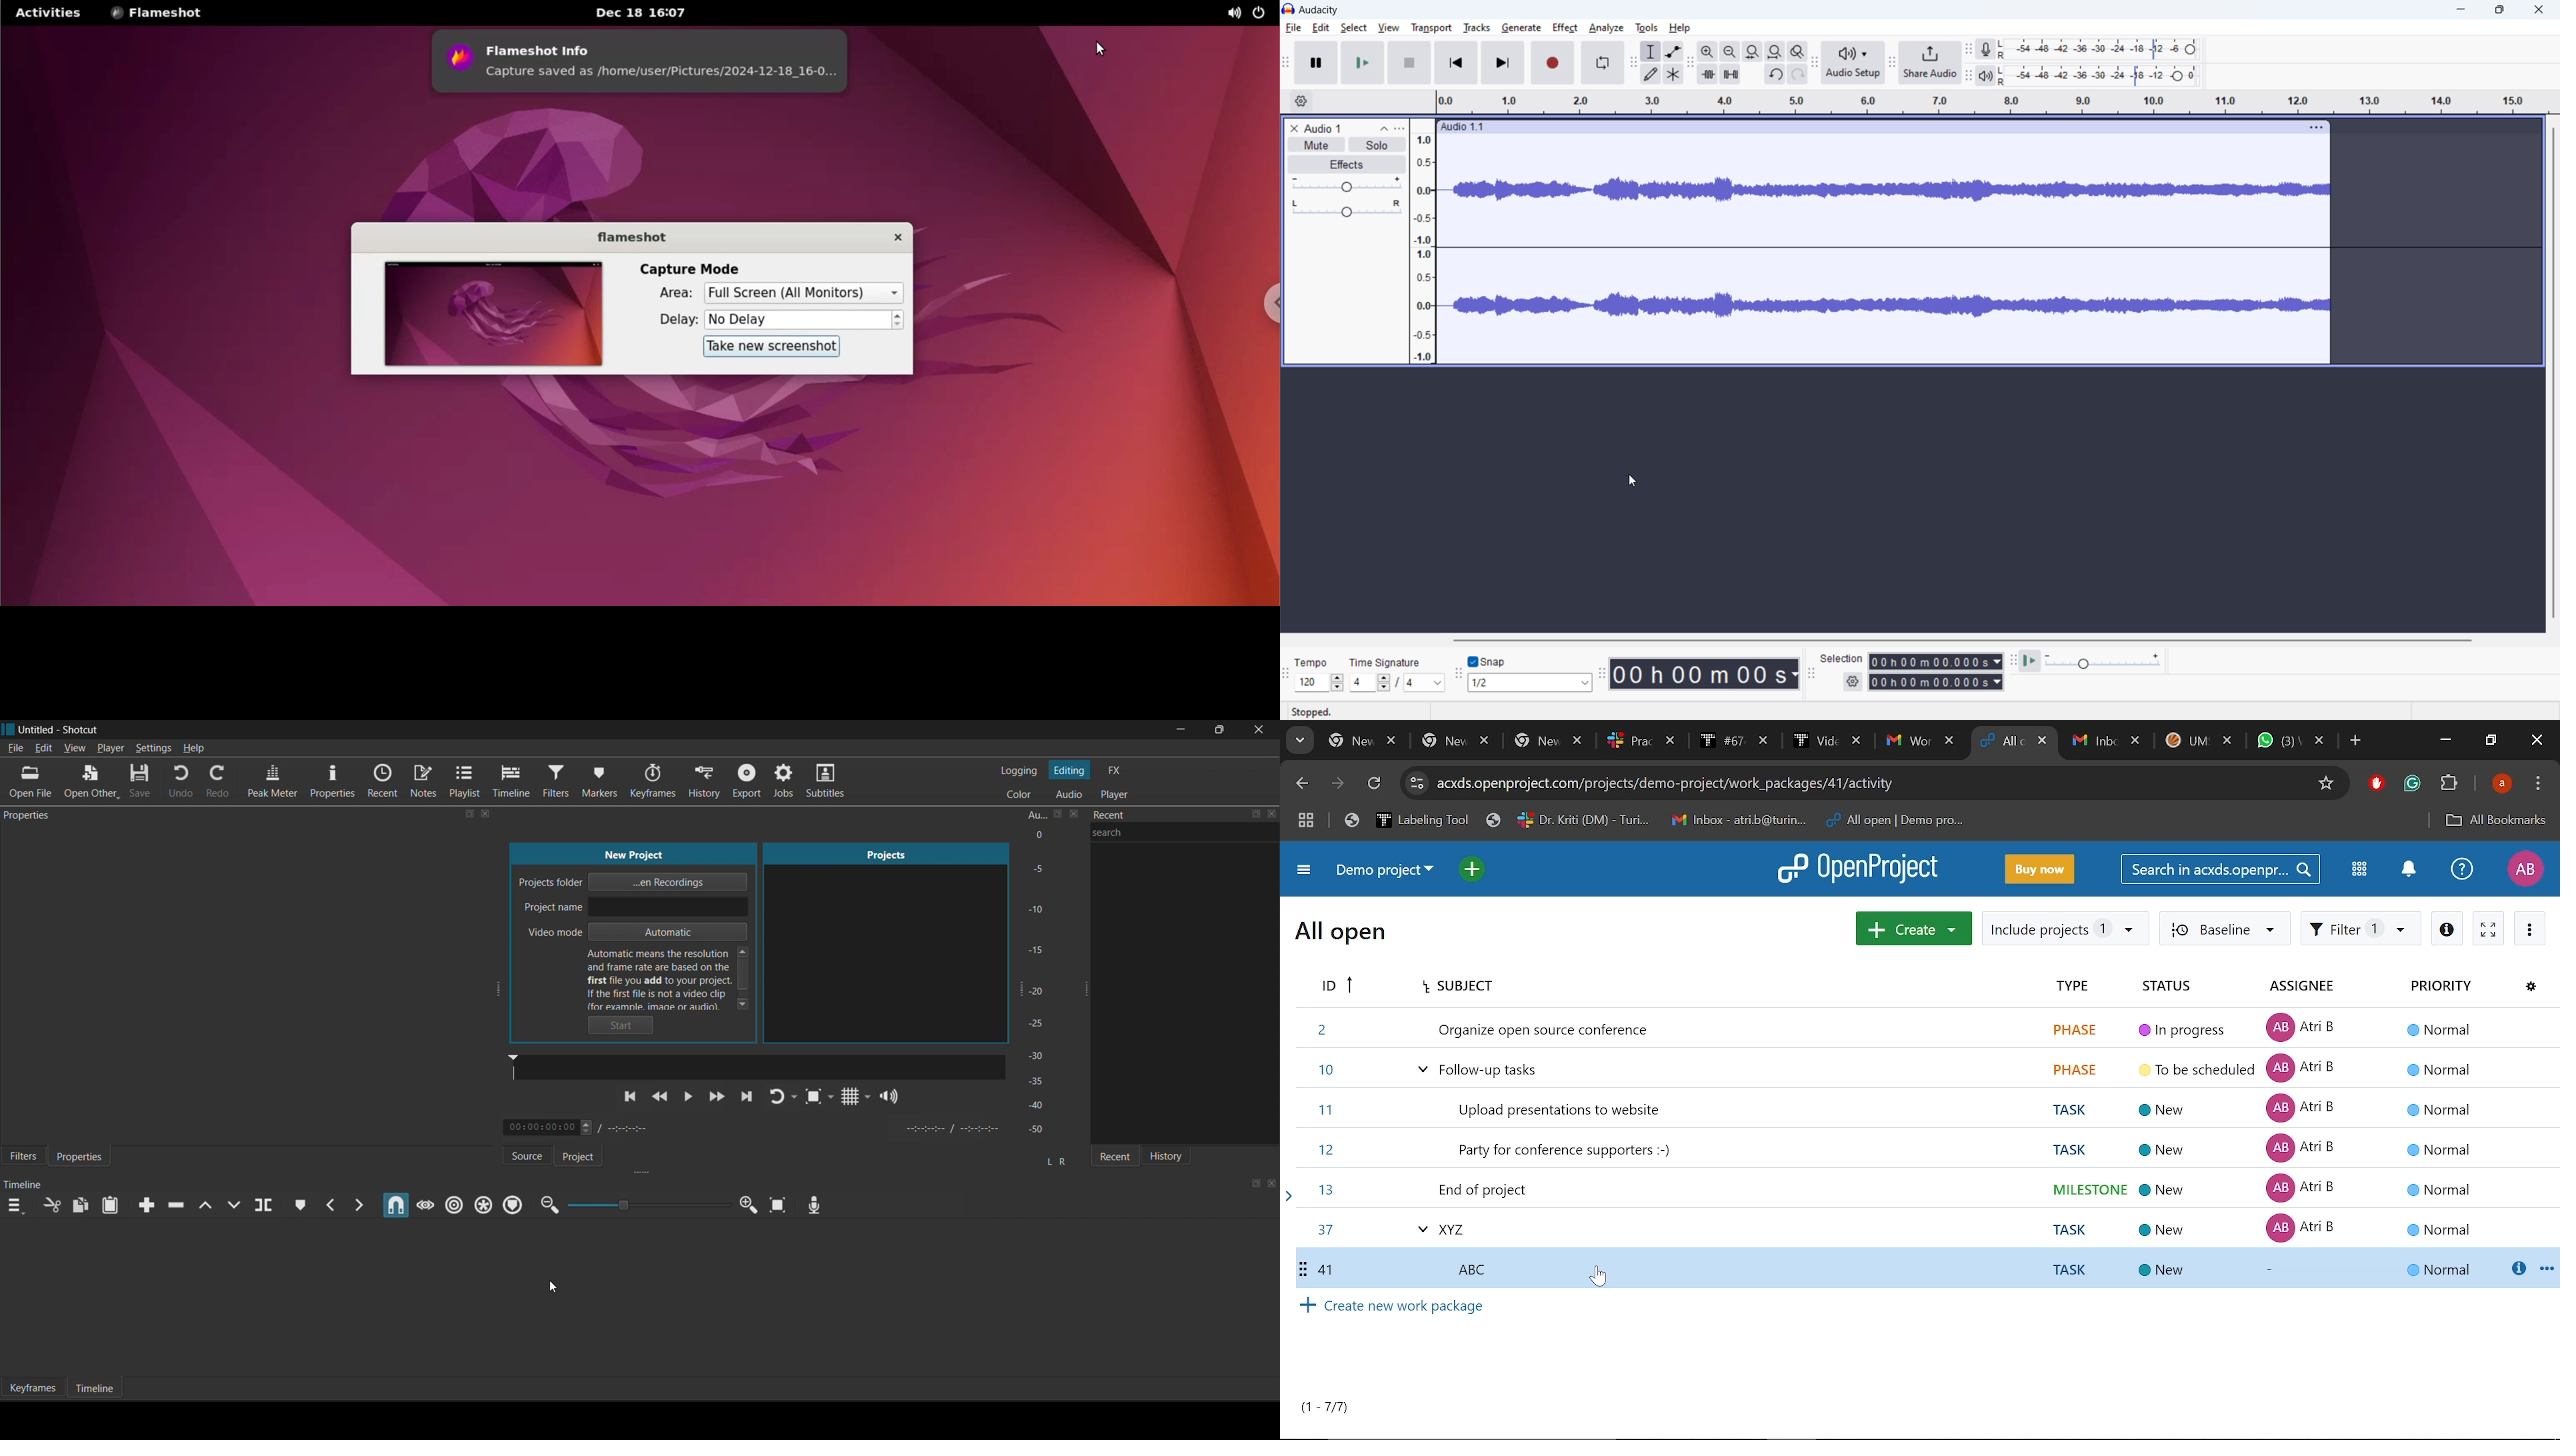  Describe the element at coordinates (689, 1097) in the screenshot. I see `pause` at that location.